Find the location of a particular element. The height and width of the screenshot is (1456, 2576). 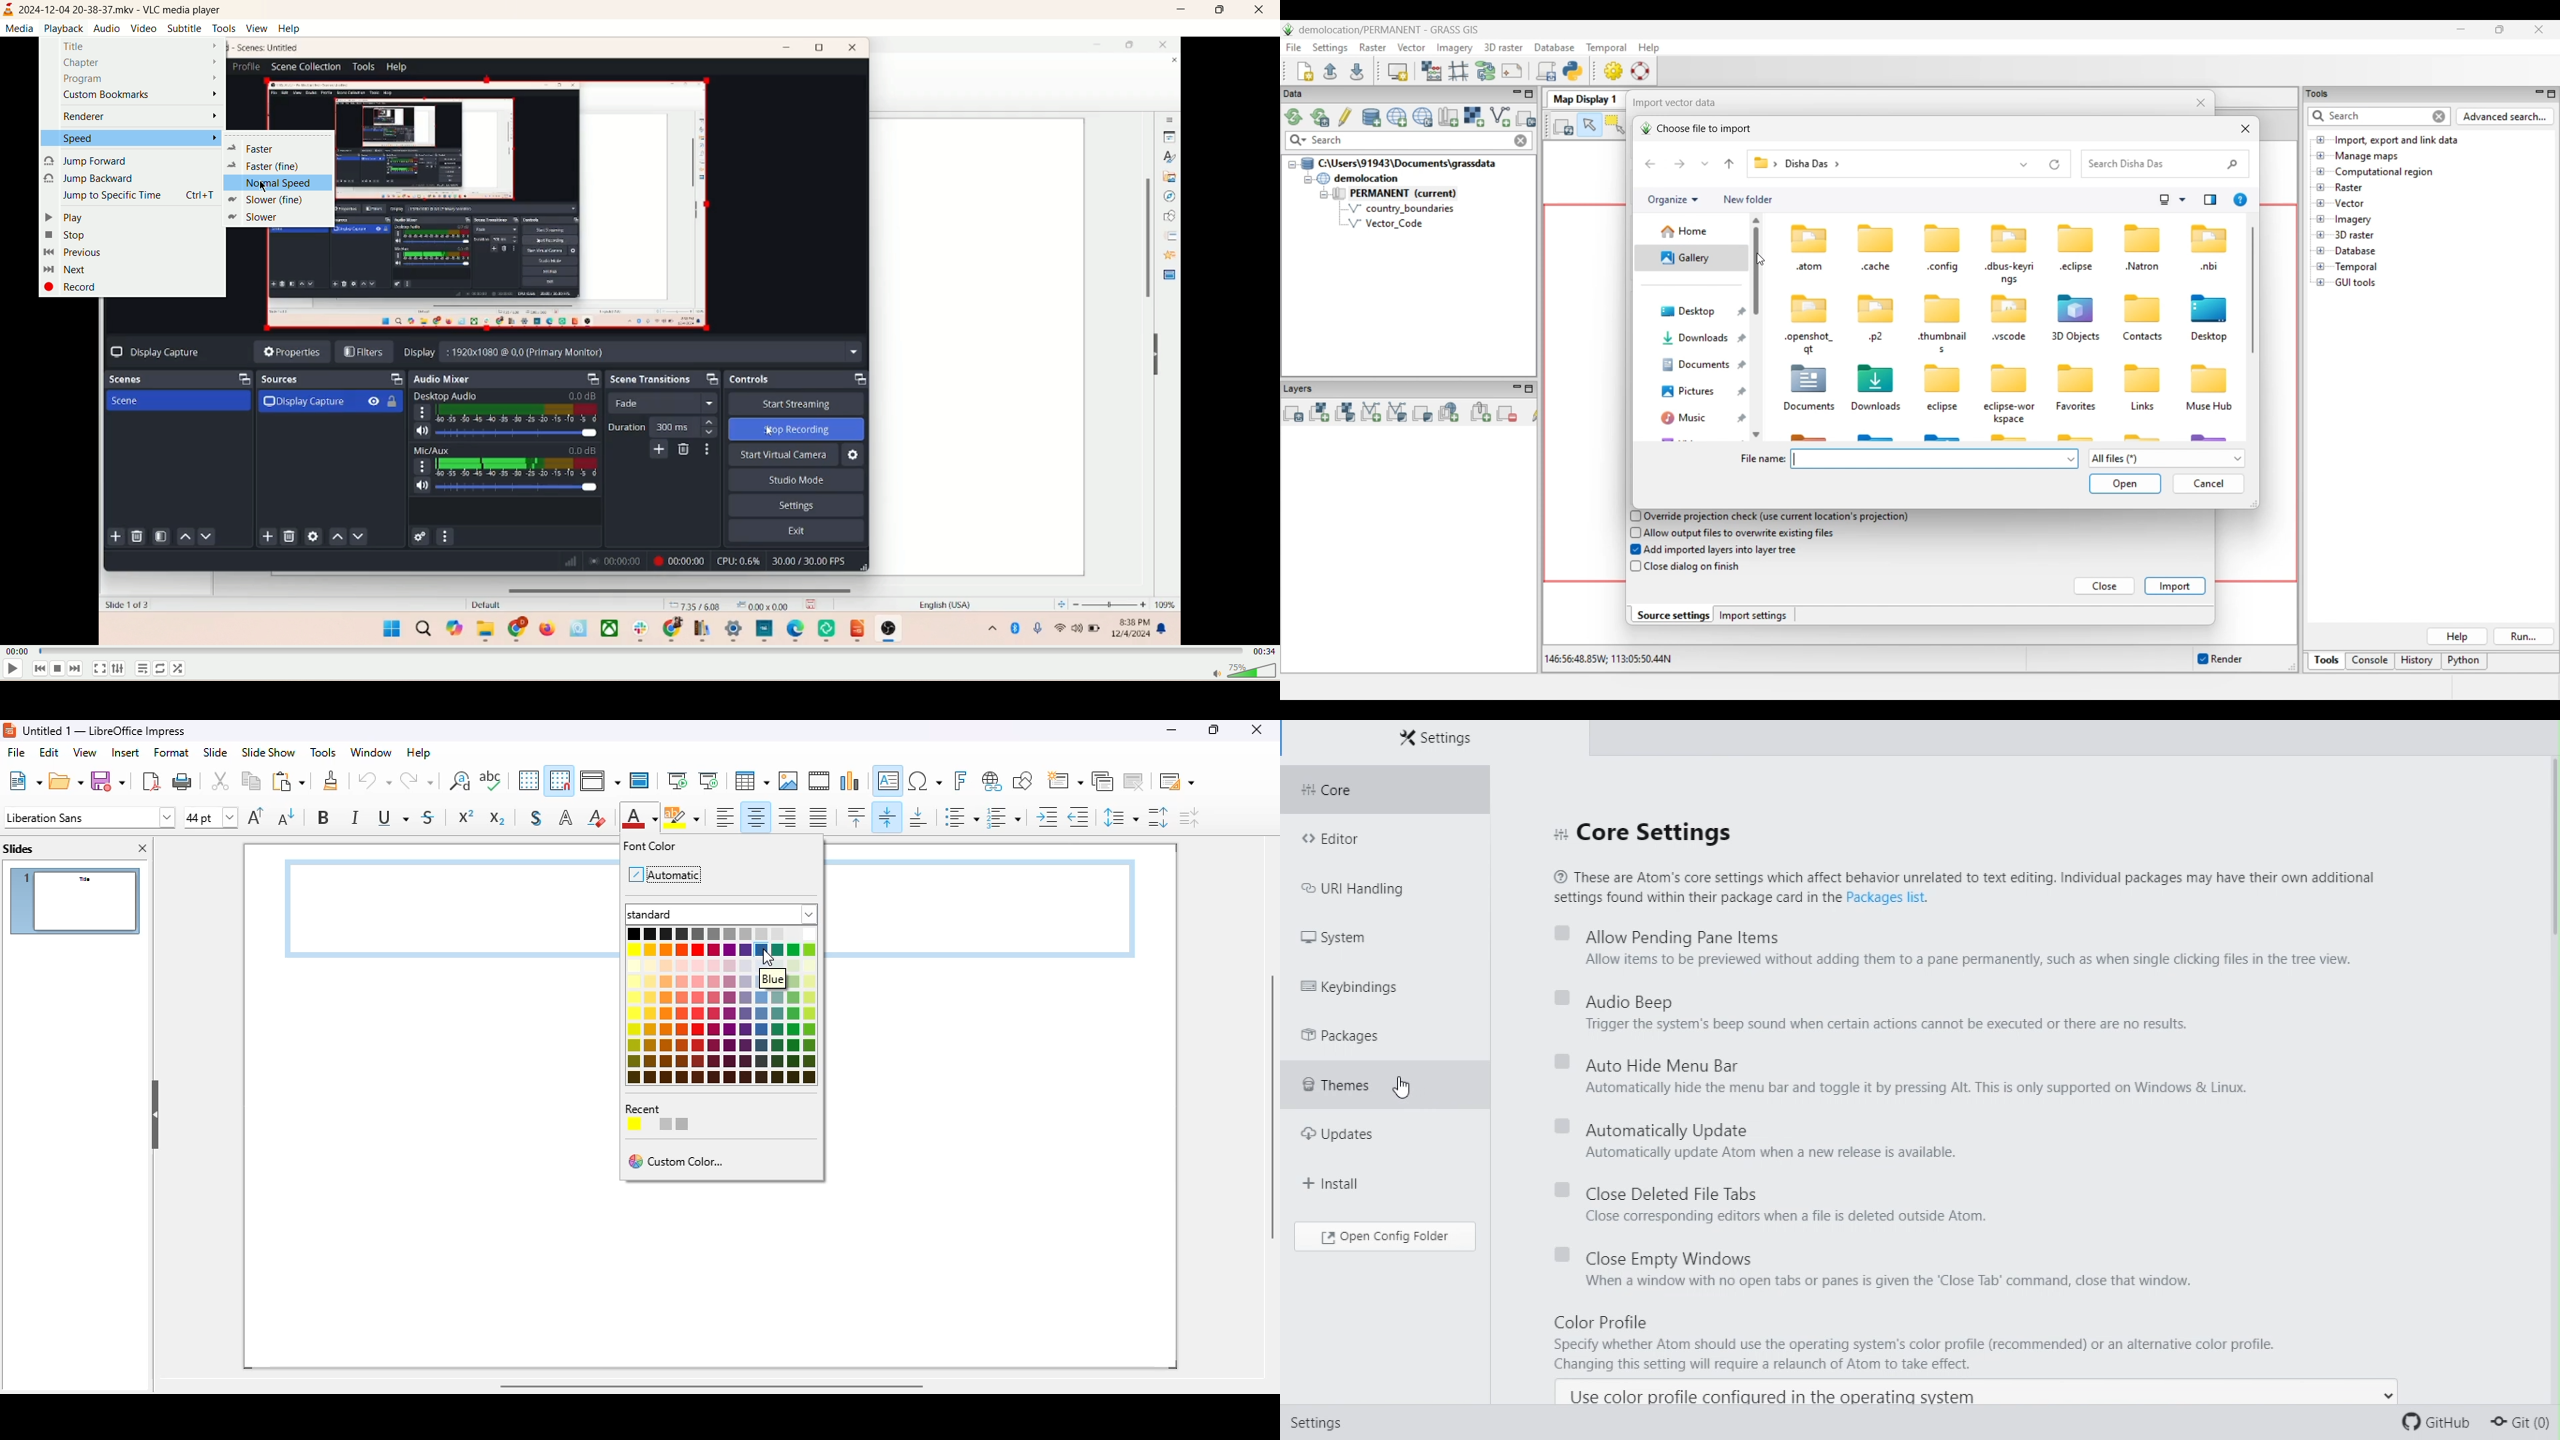

minimize is located at coordinates (1181, 10).